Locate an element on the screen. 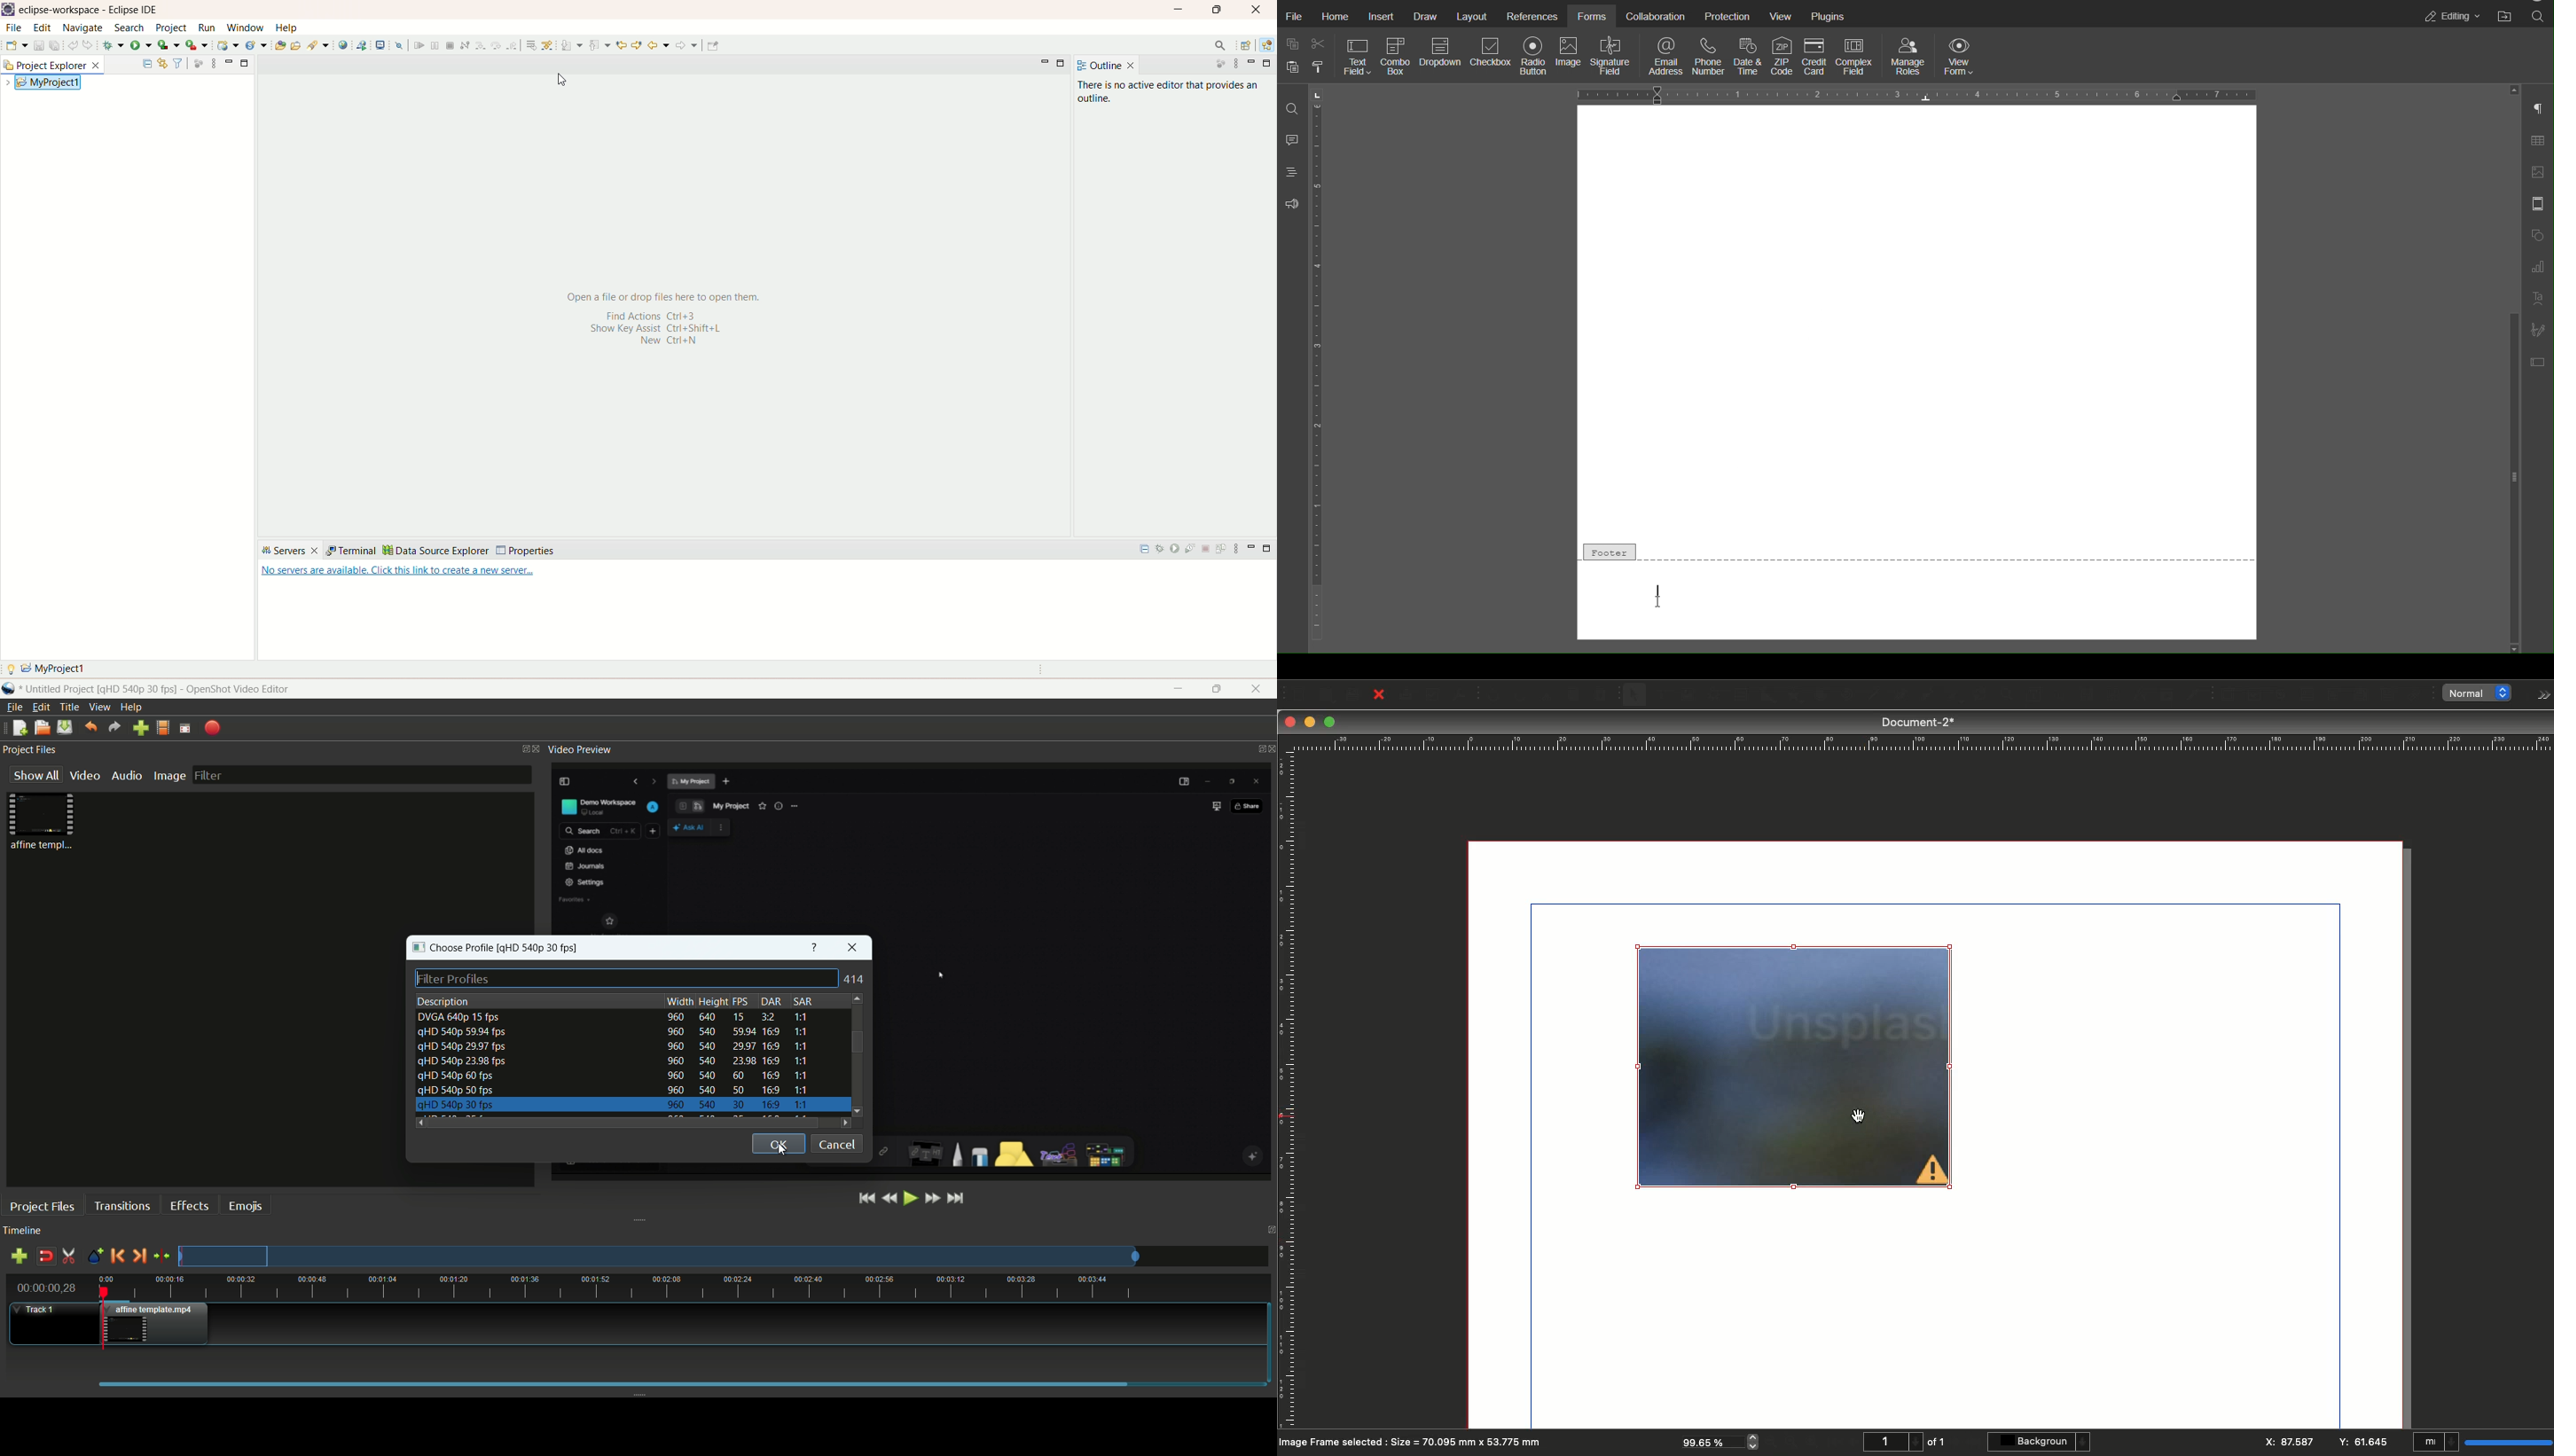 This screenshot has height=1456, width=2576. link with editor is located at coordinates (162, 62).